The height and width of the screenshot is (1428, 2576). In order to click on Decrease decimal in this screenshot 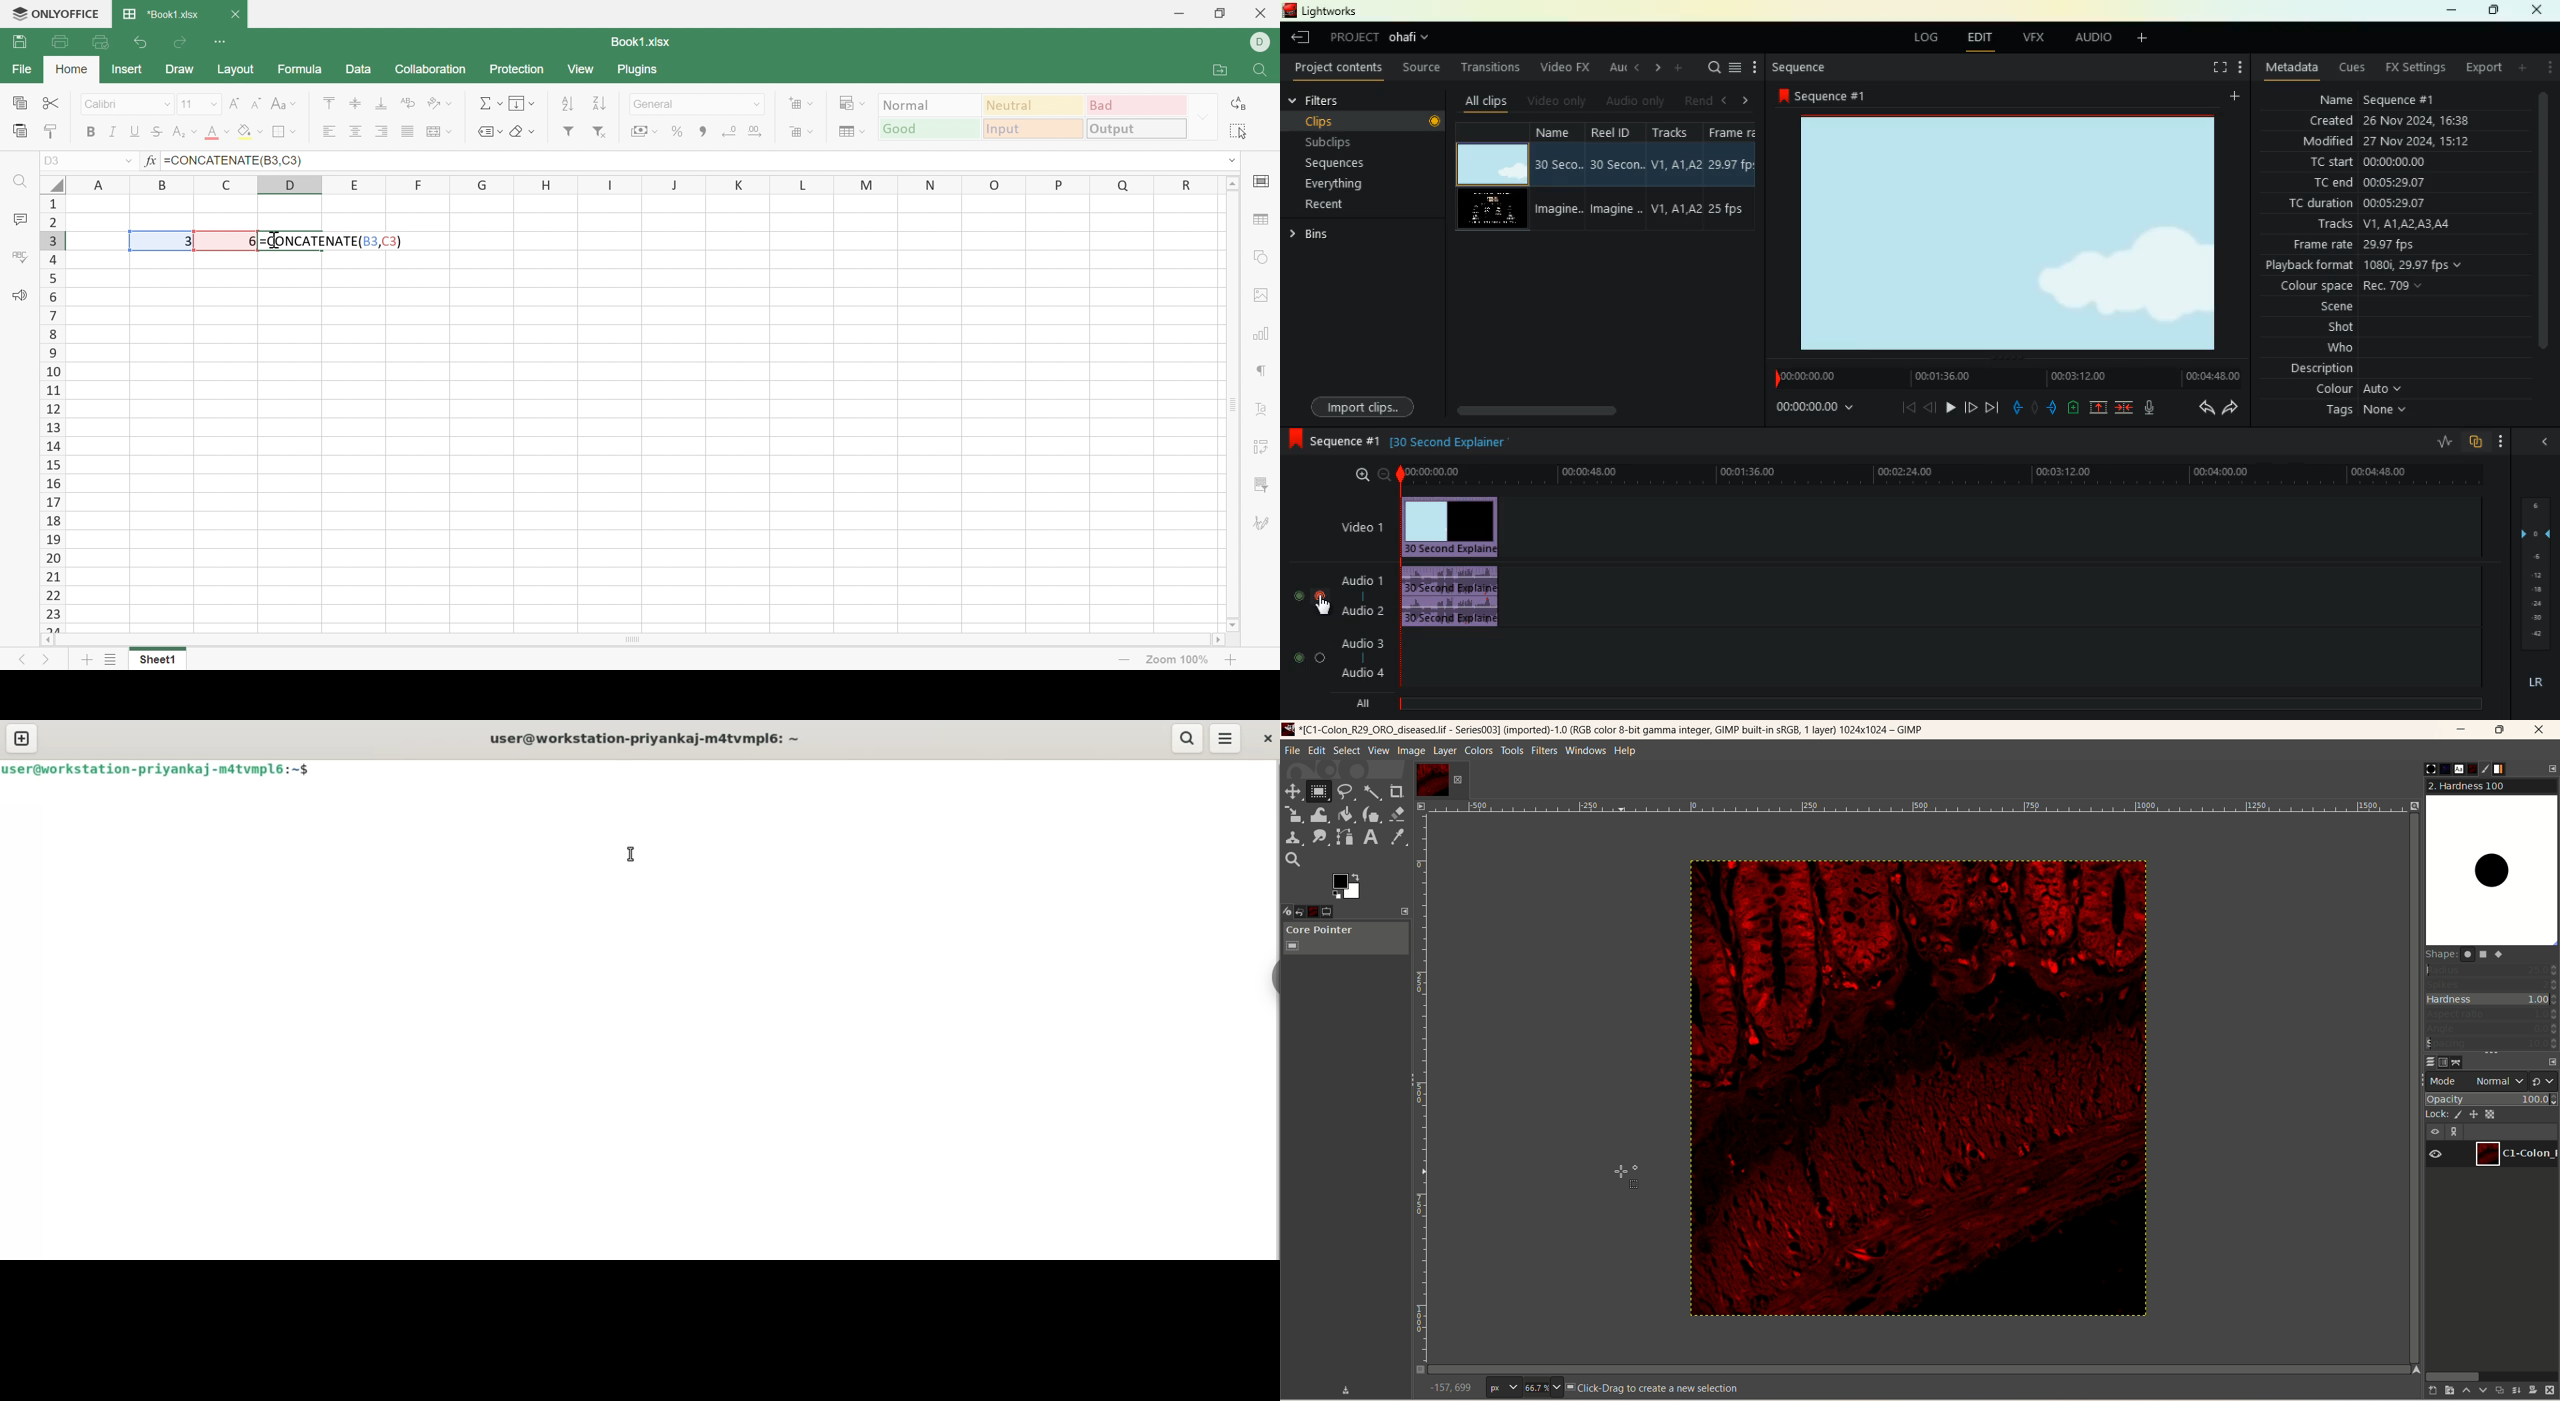, I will do `click(731, 131)`.